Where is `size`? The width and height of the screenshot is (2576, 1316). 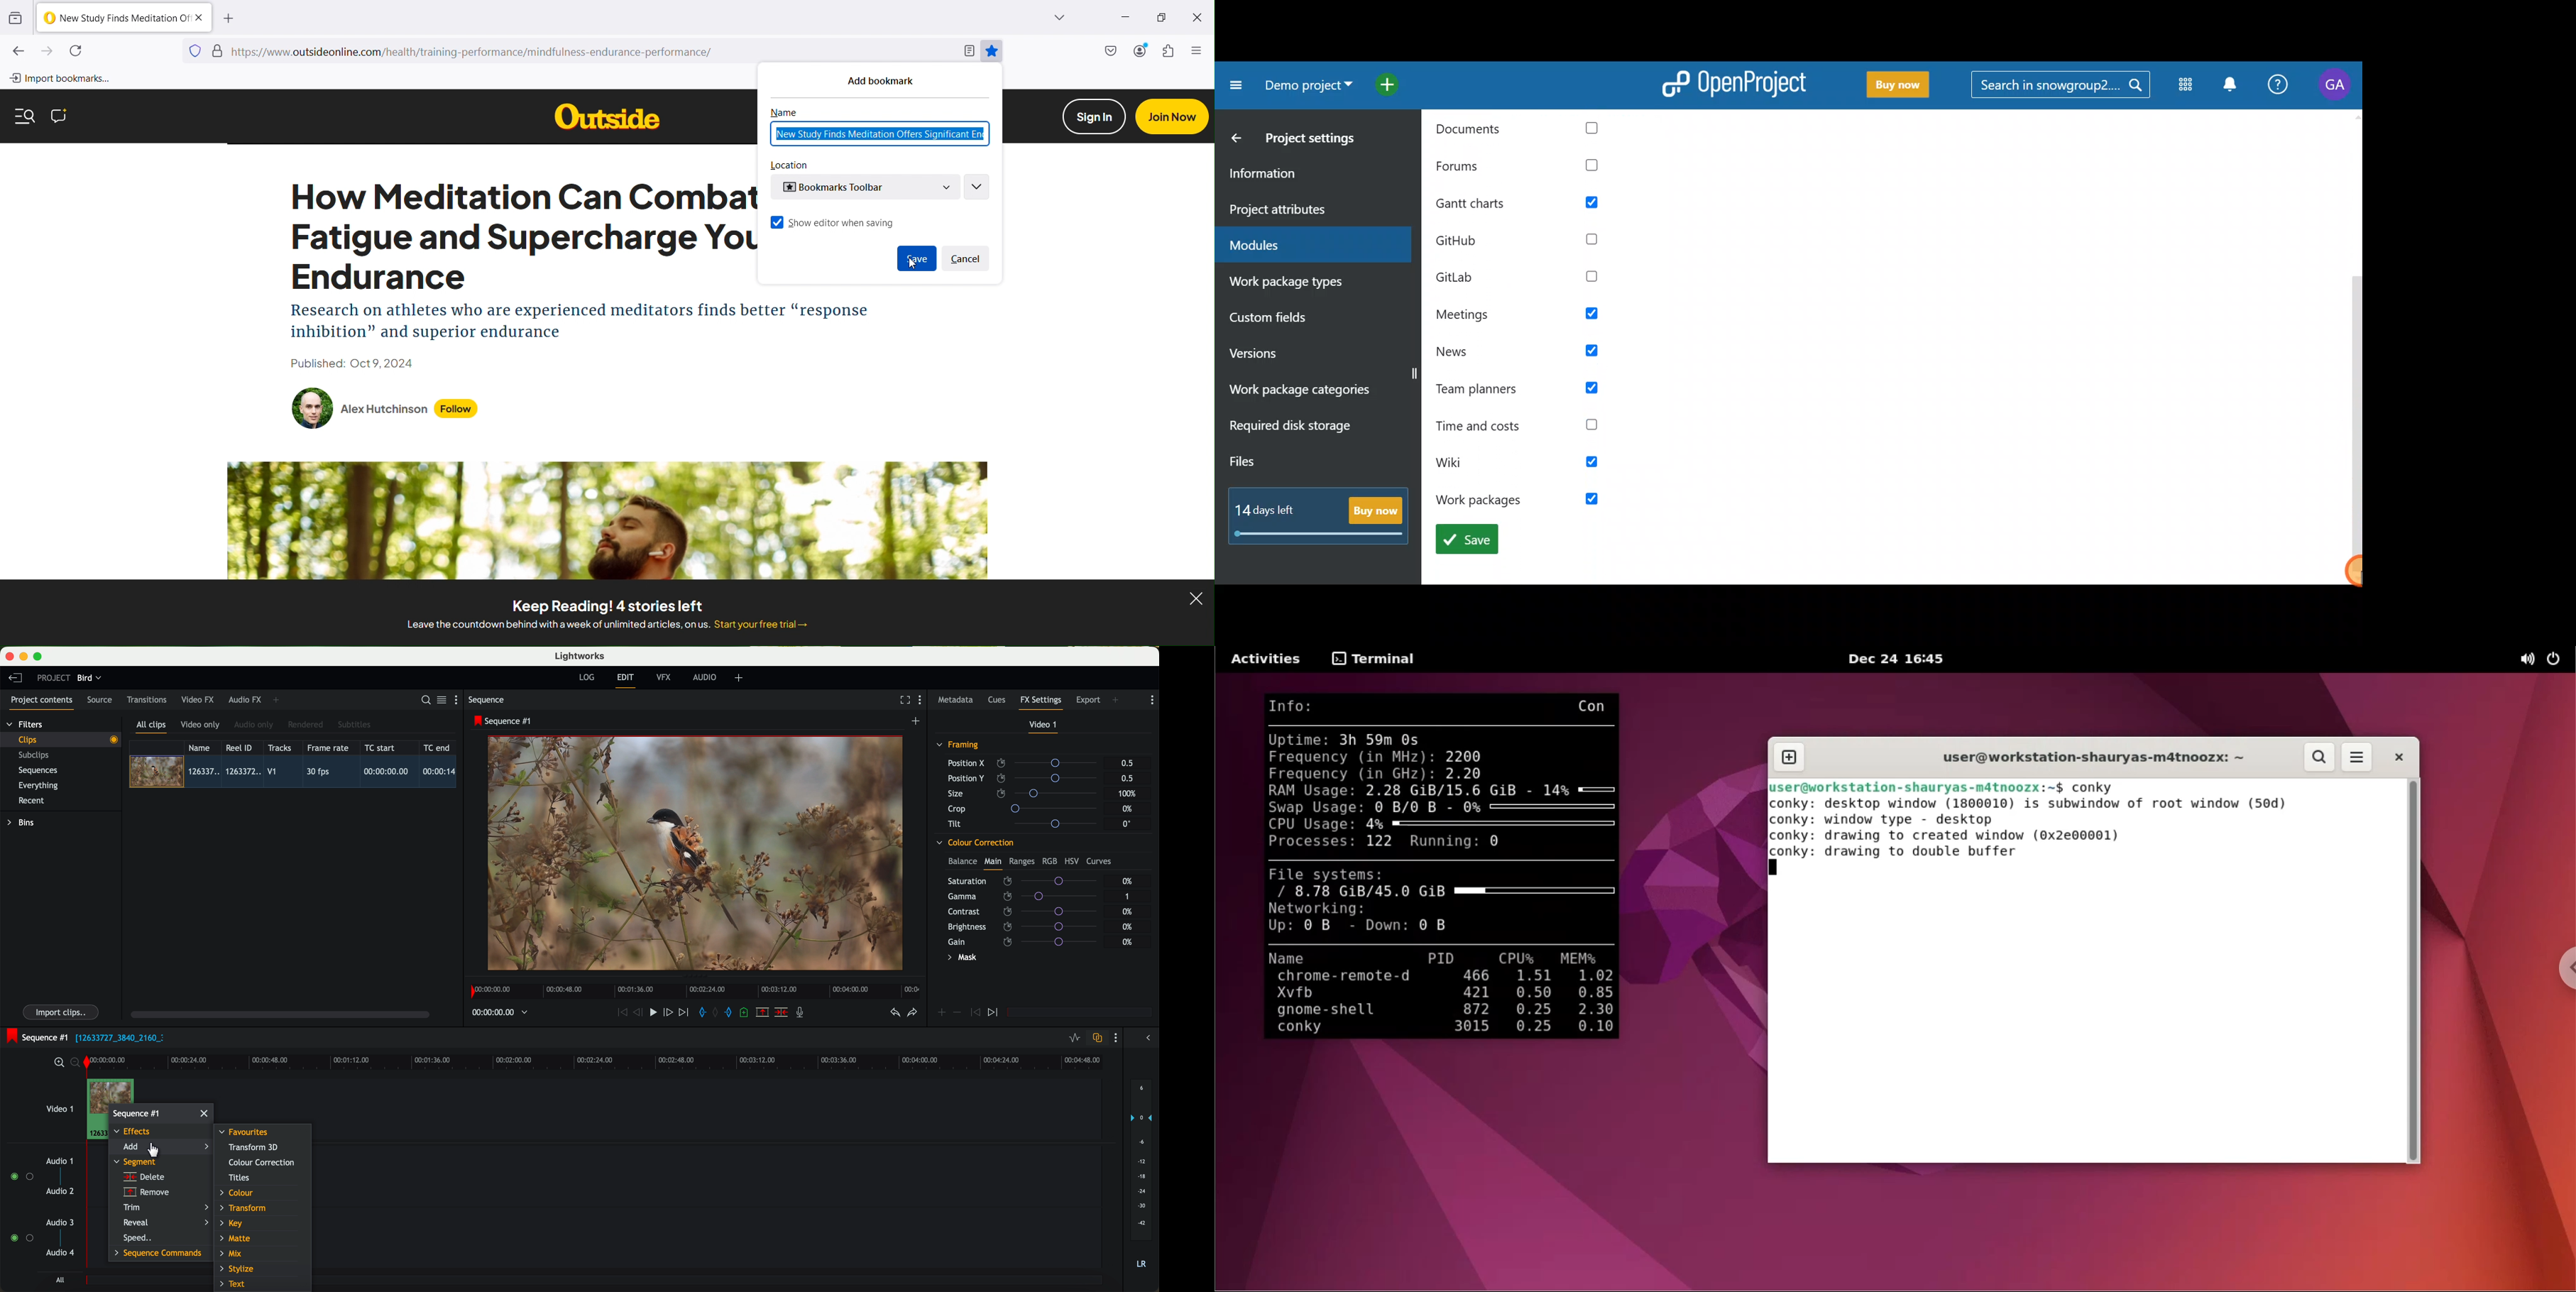
size is located at coordinates (1025, 794).